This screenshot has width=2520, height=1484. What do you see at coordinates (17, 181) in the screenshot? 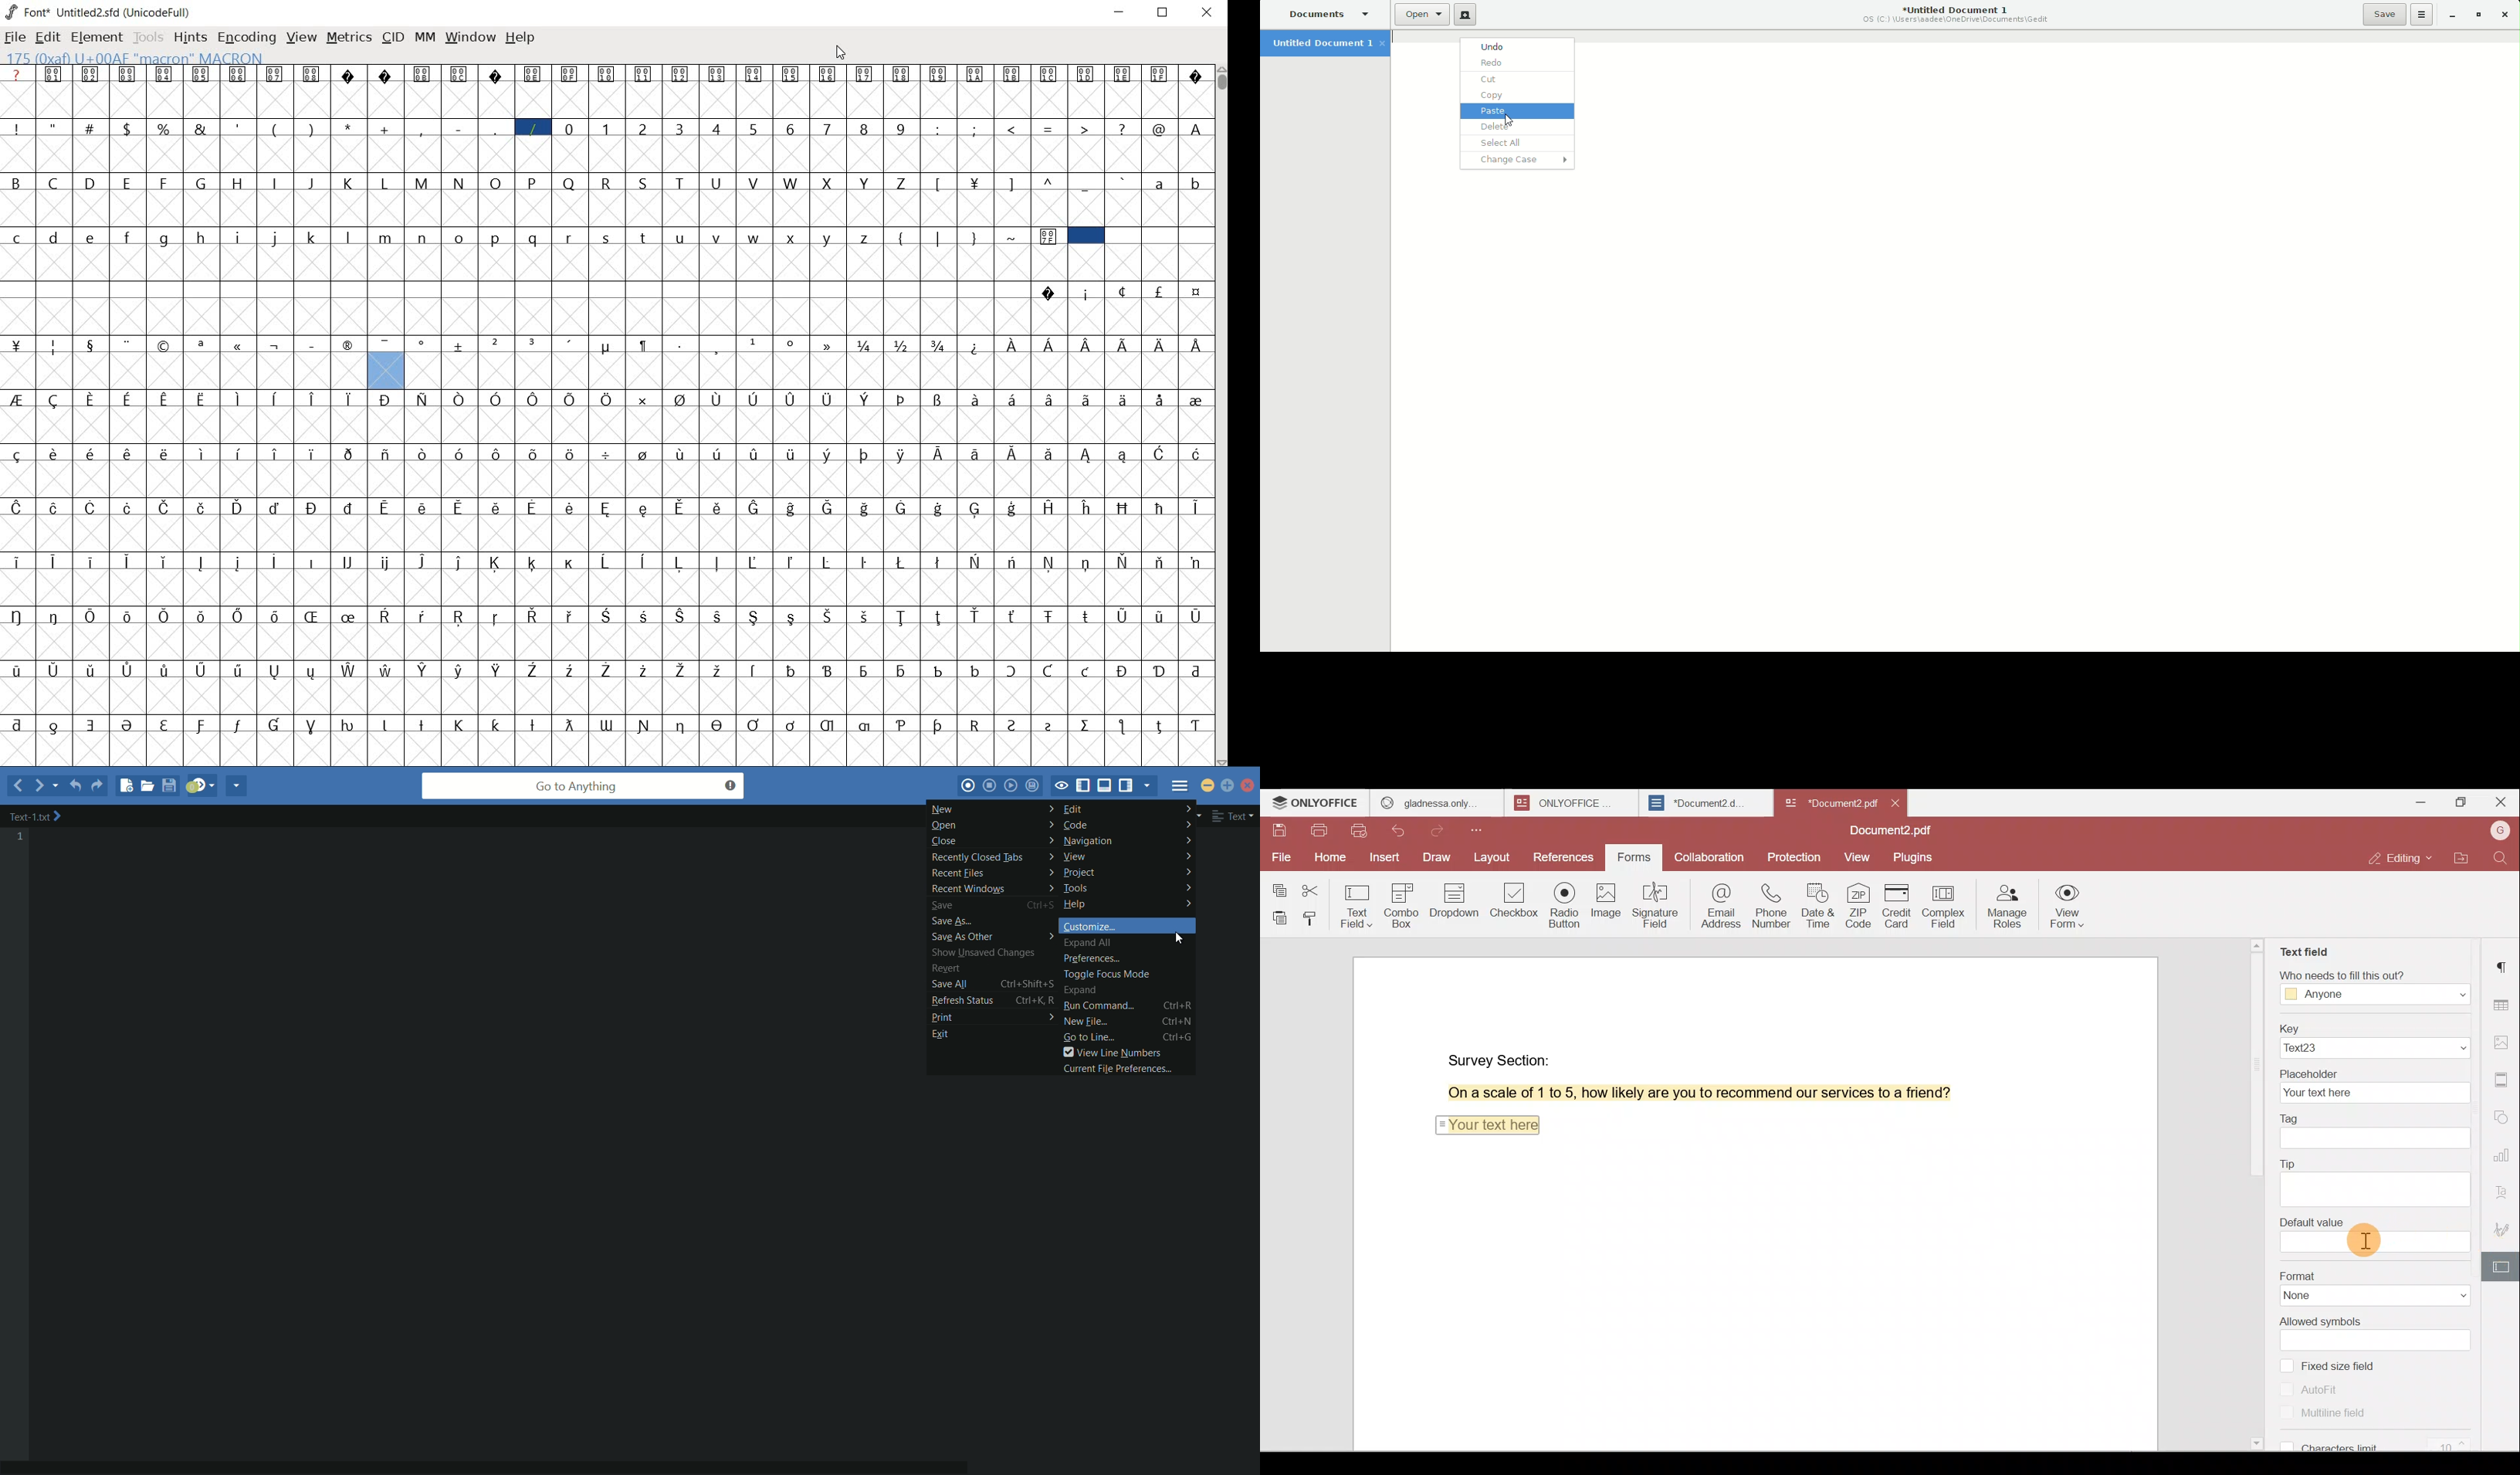
I see `B` at bounding box center [17, 181].